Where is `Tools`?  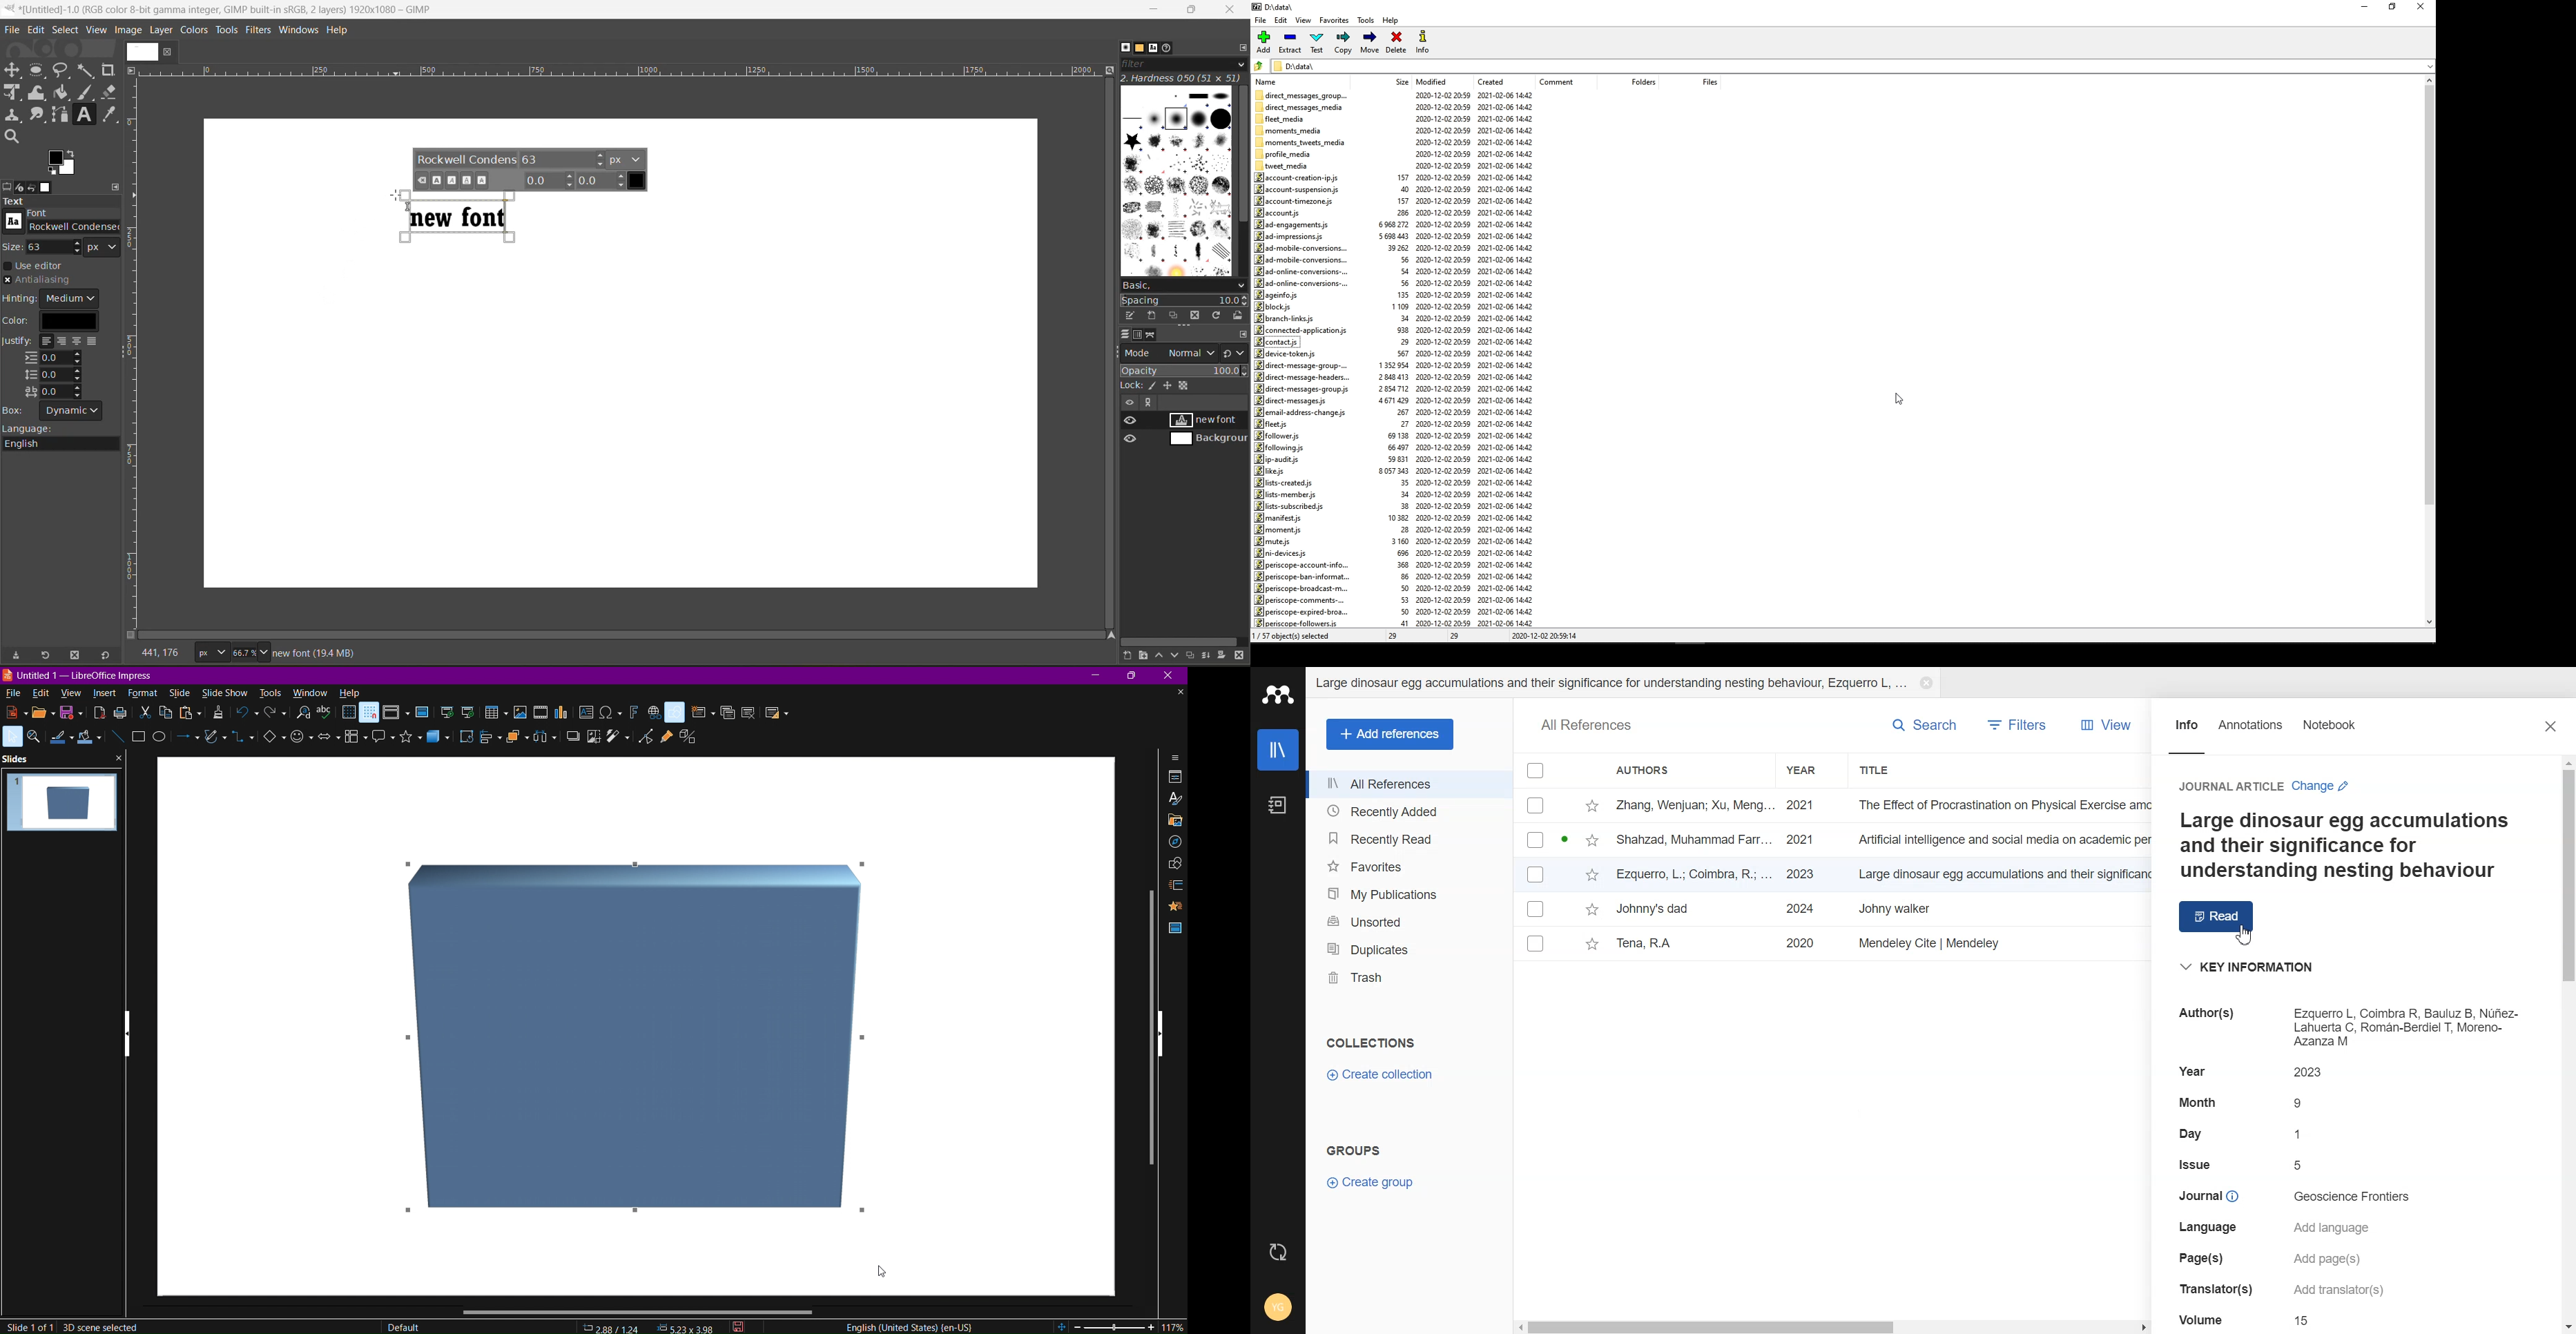
Tools is located at coordinates (1365, 21).